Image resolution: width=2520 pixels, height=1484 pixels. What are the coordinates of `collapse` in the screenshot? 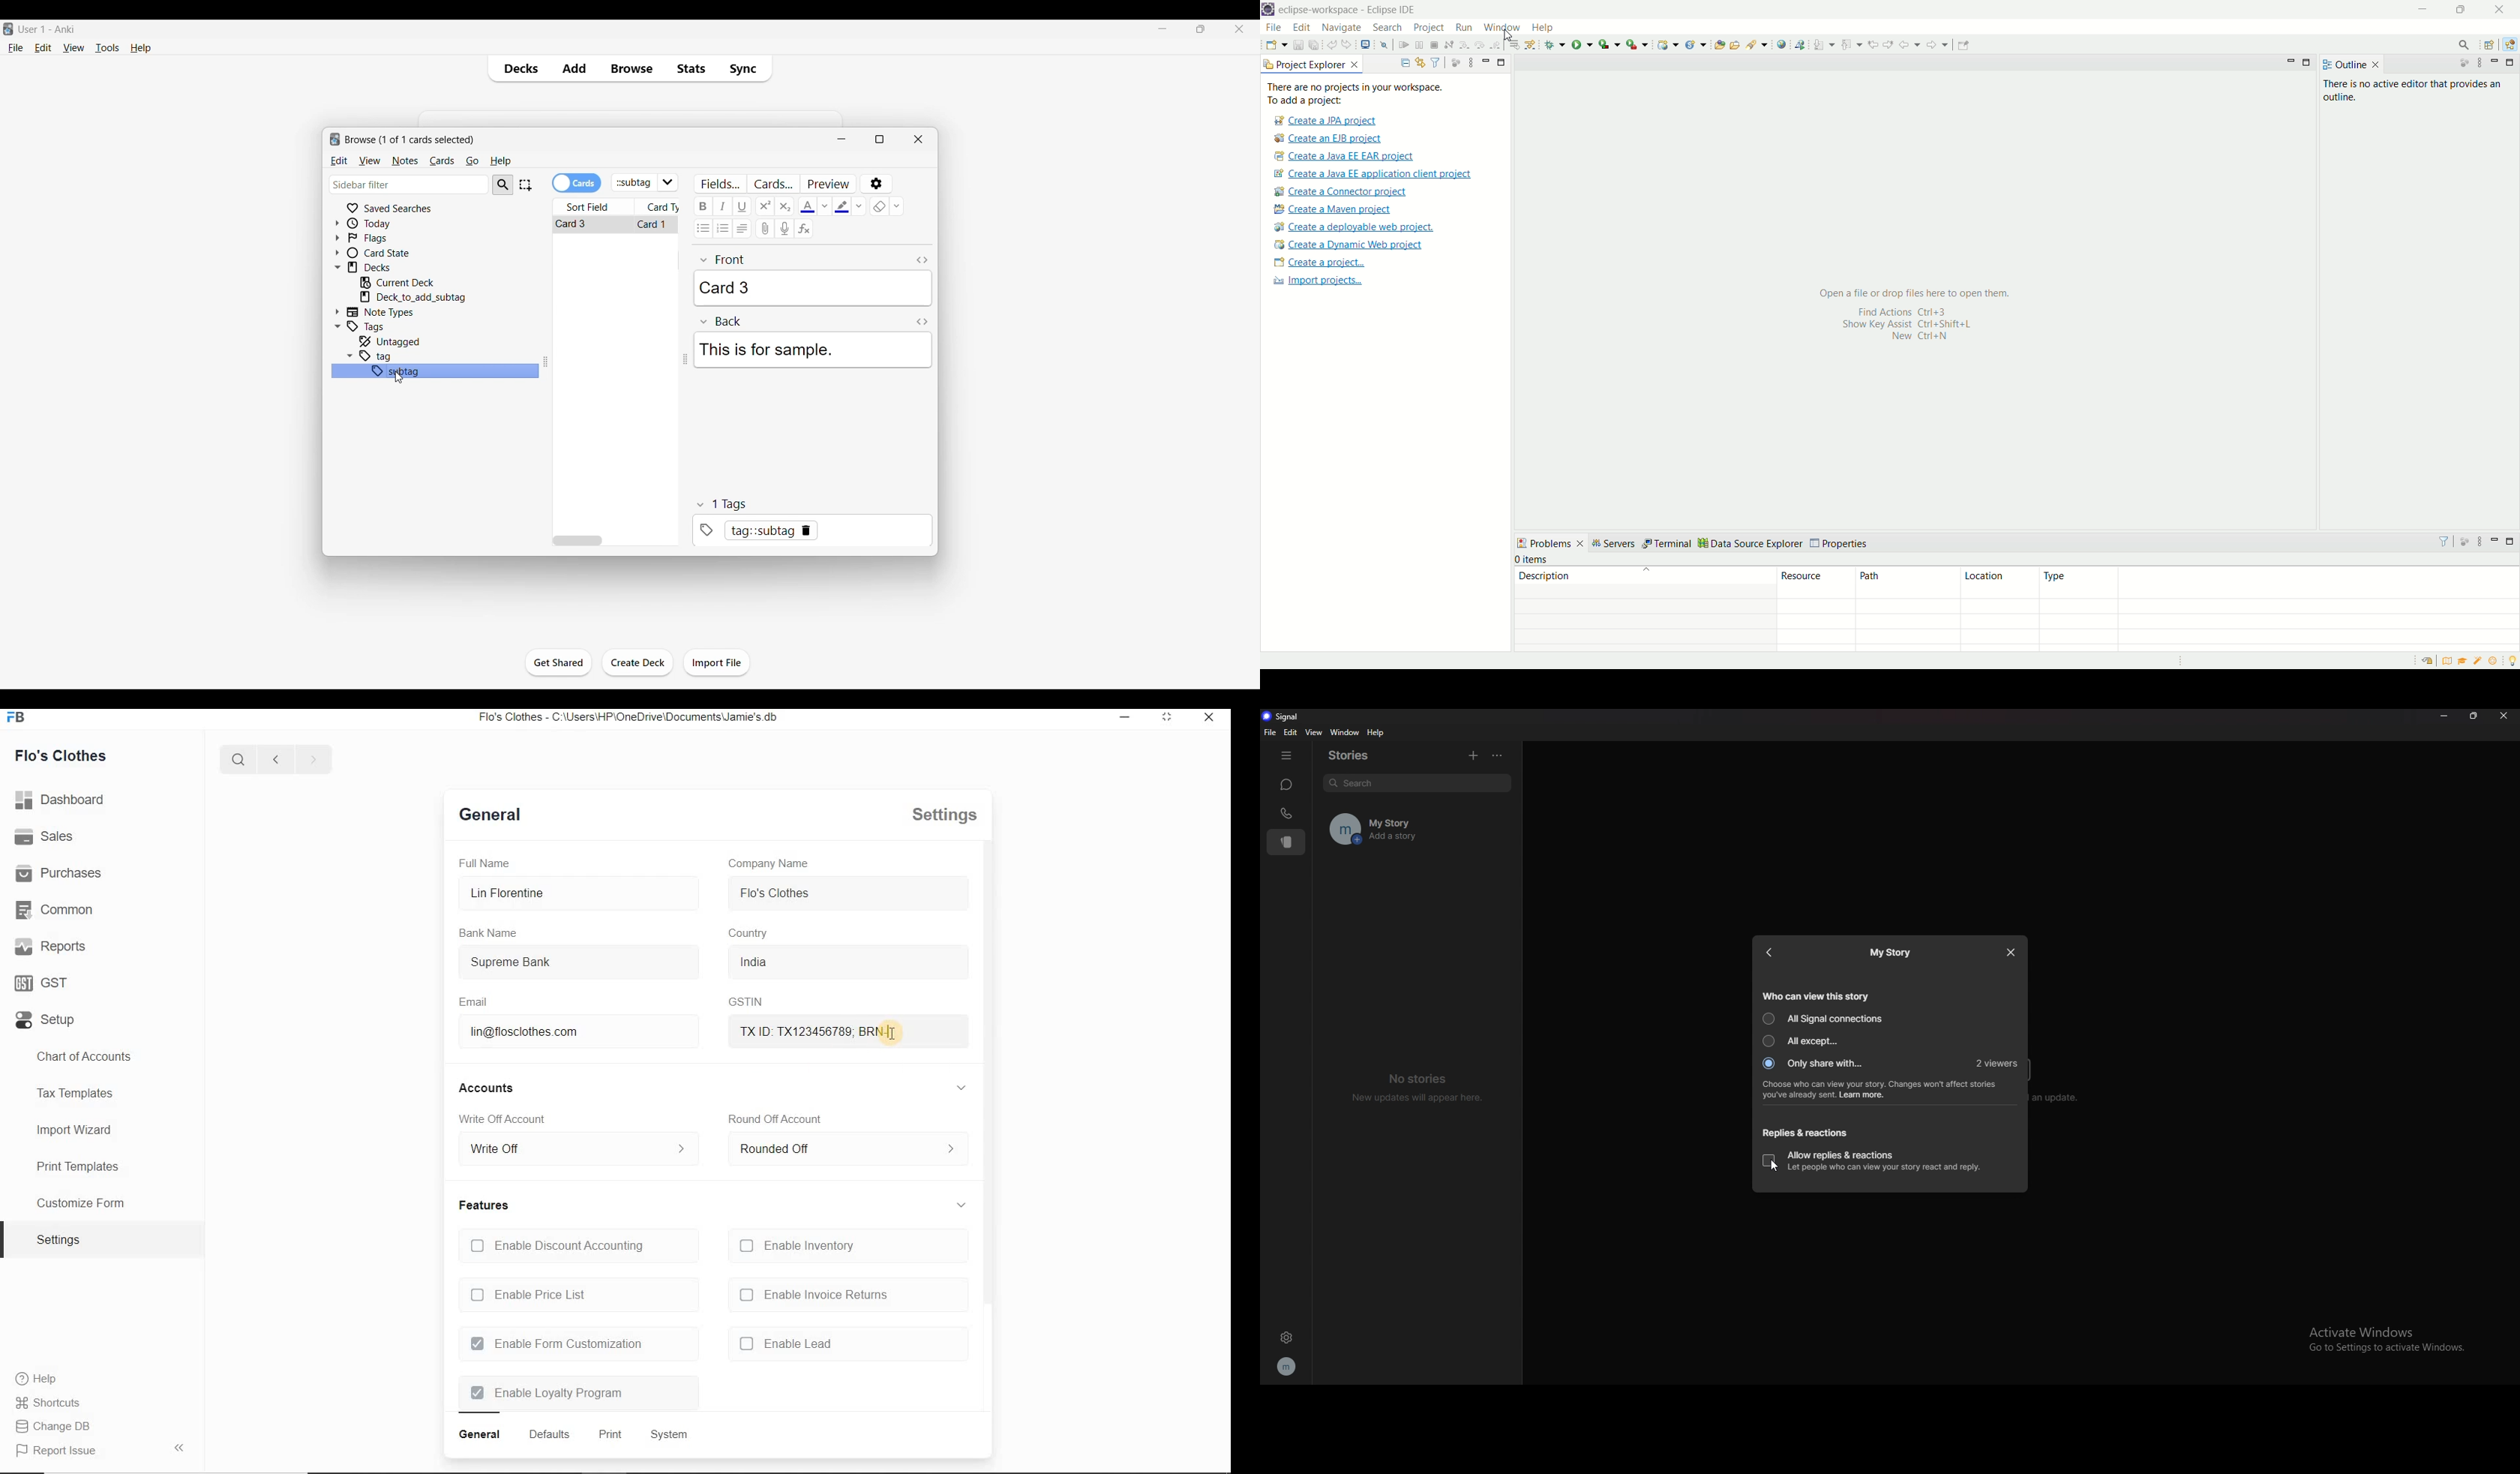 It's located at (962, 1201).